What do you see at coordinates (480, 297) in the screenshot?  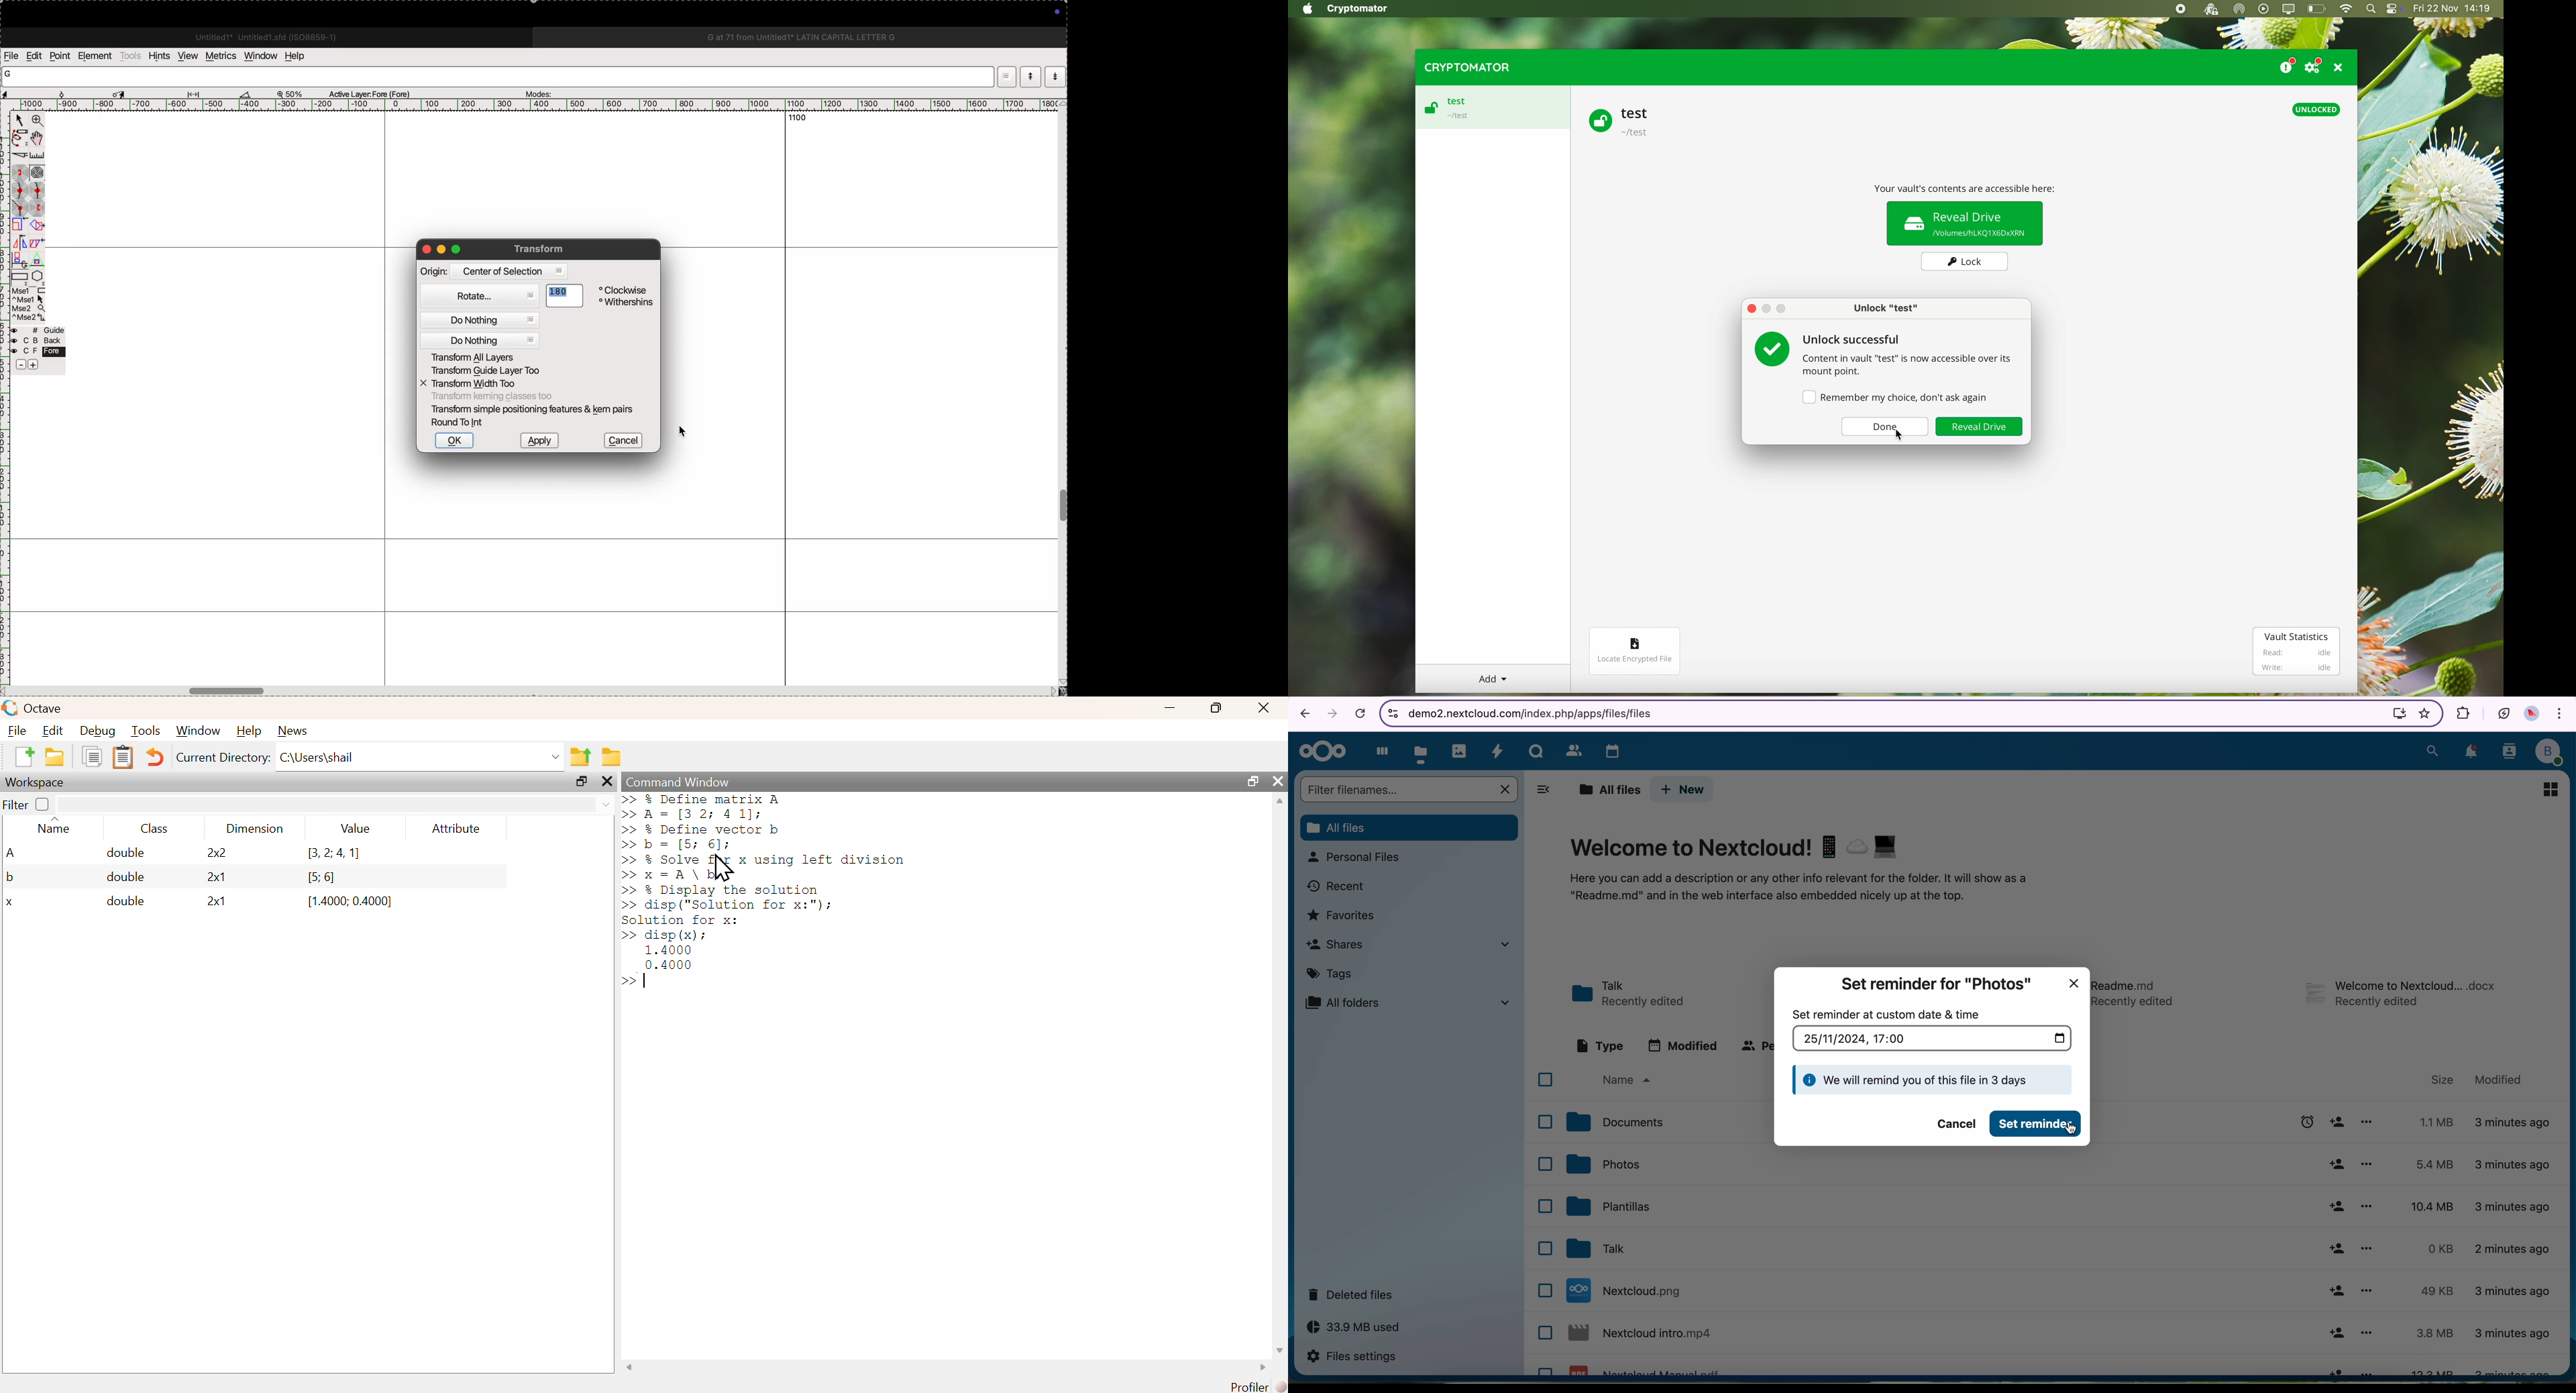 I see `Rotate` at bounding box center [480, 297].